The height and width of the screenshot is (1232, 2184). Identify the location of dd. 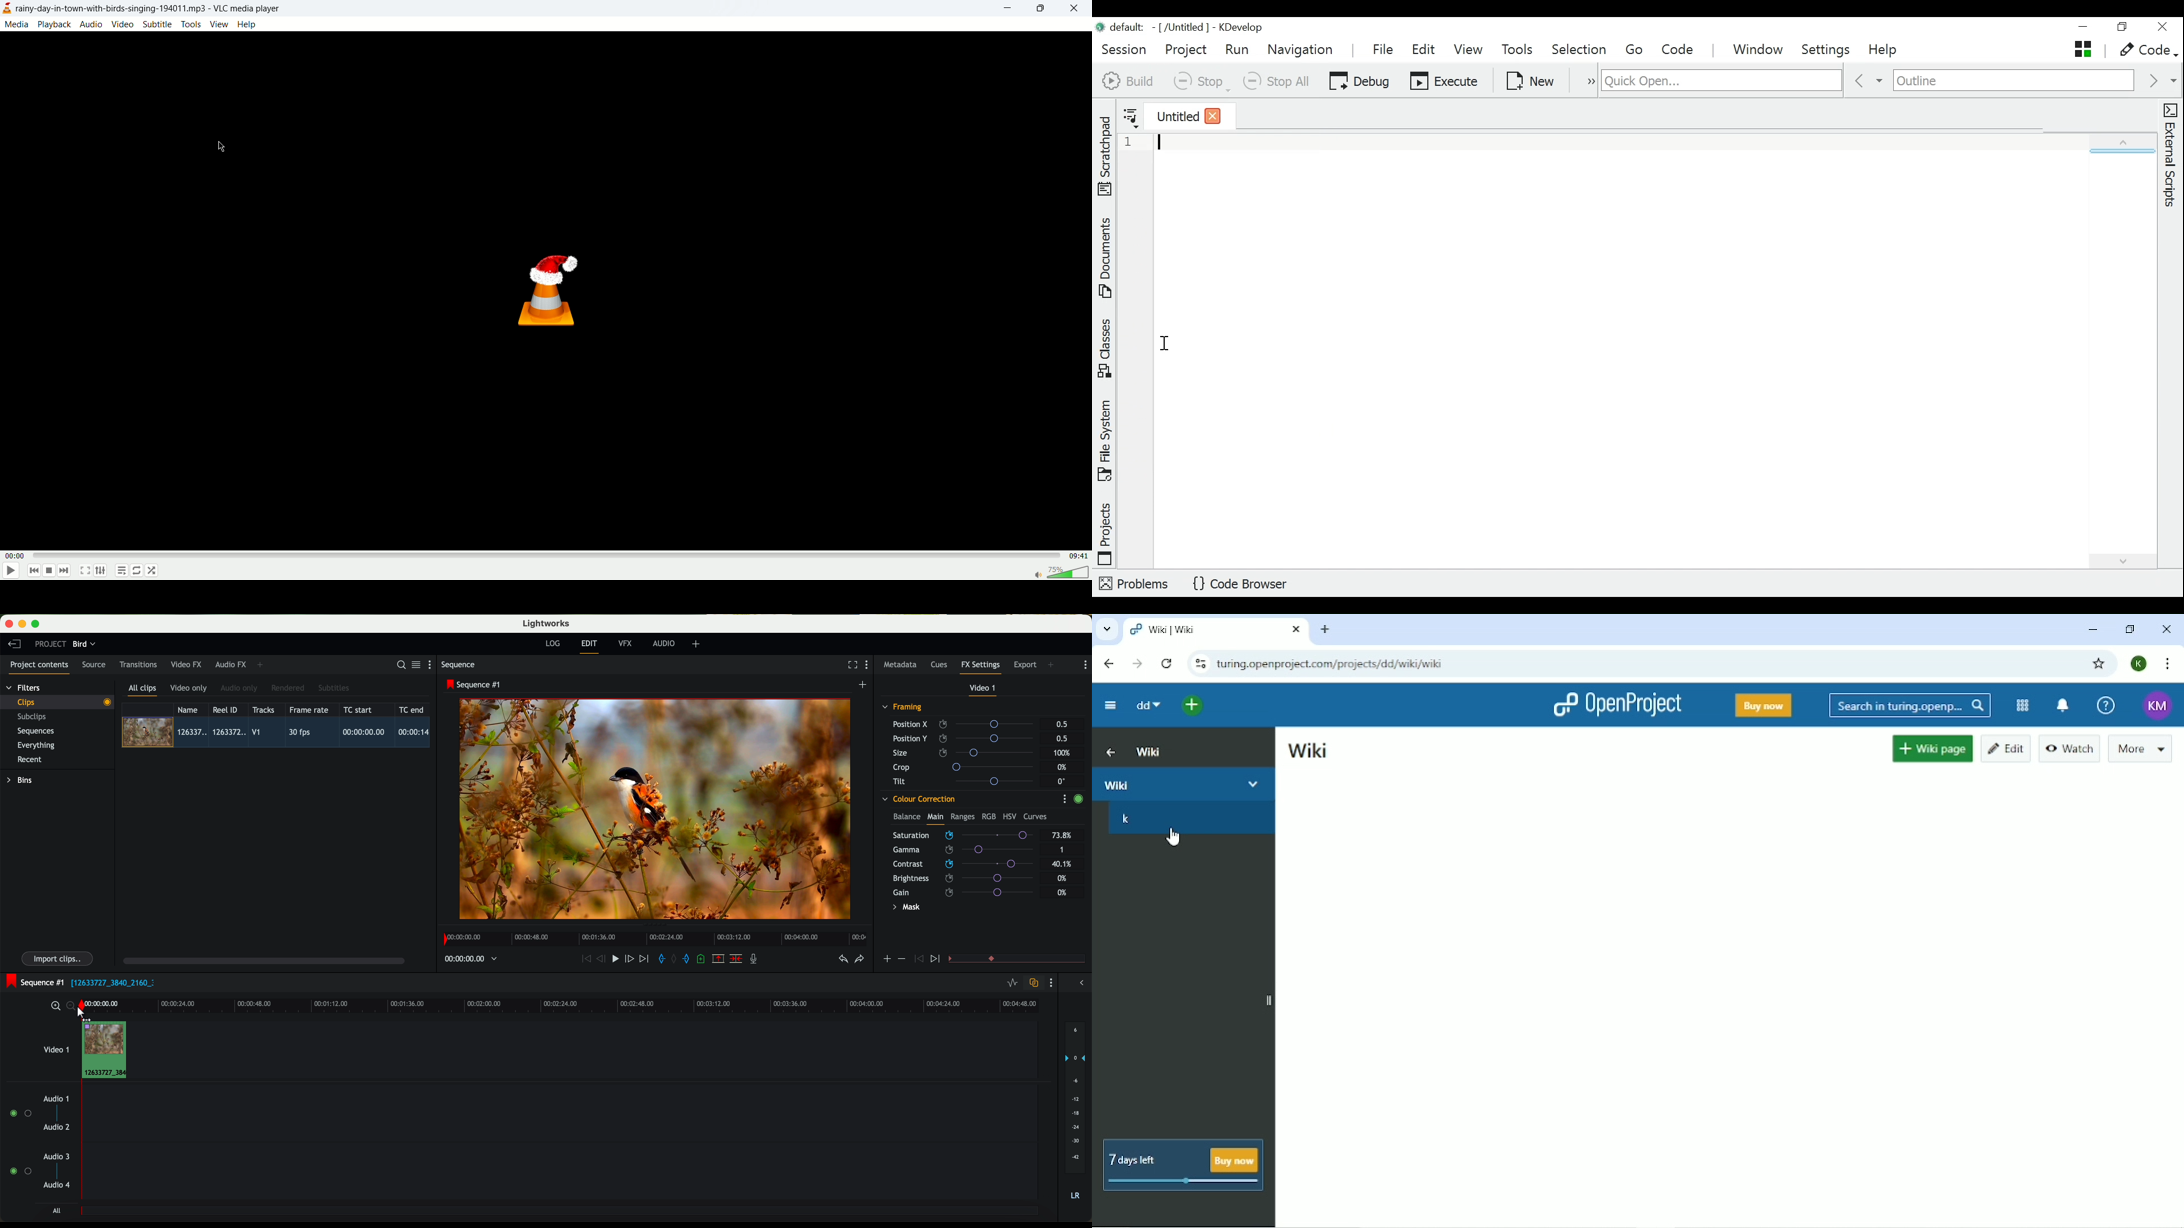
(1147, 706).